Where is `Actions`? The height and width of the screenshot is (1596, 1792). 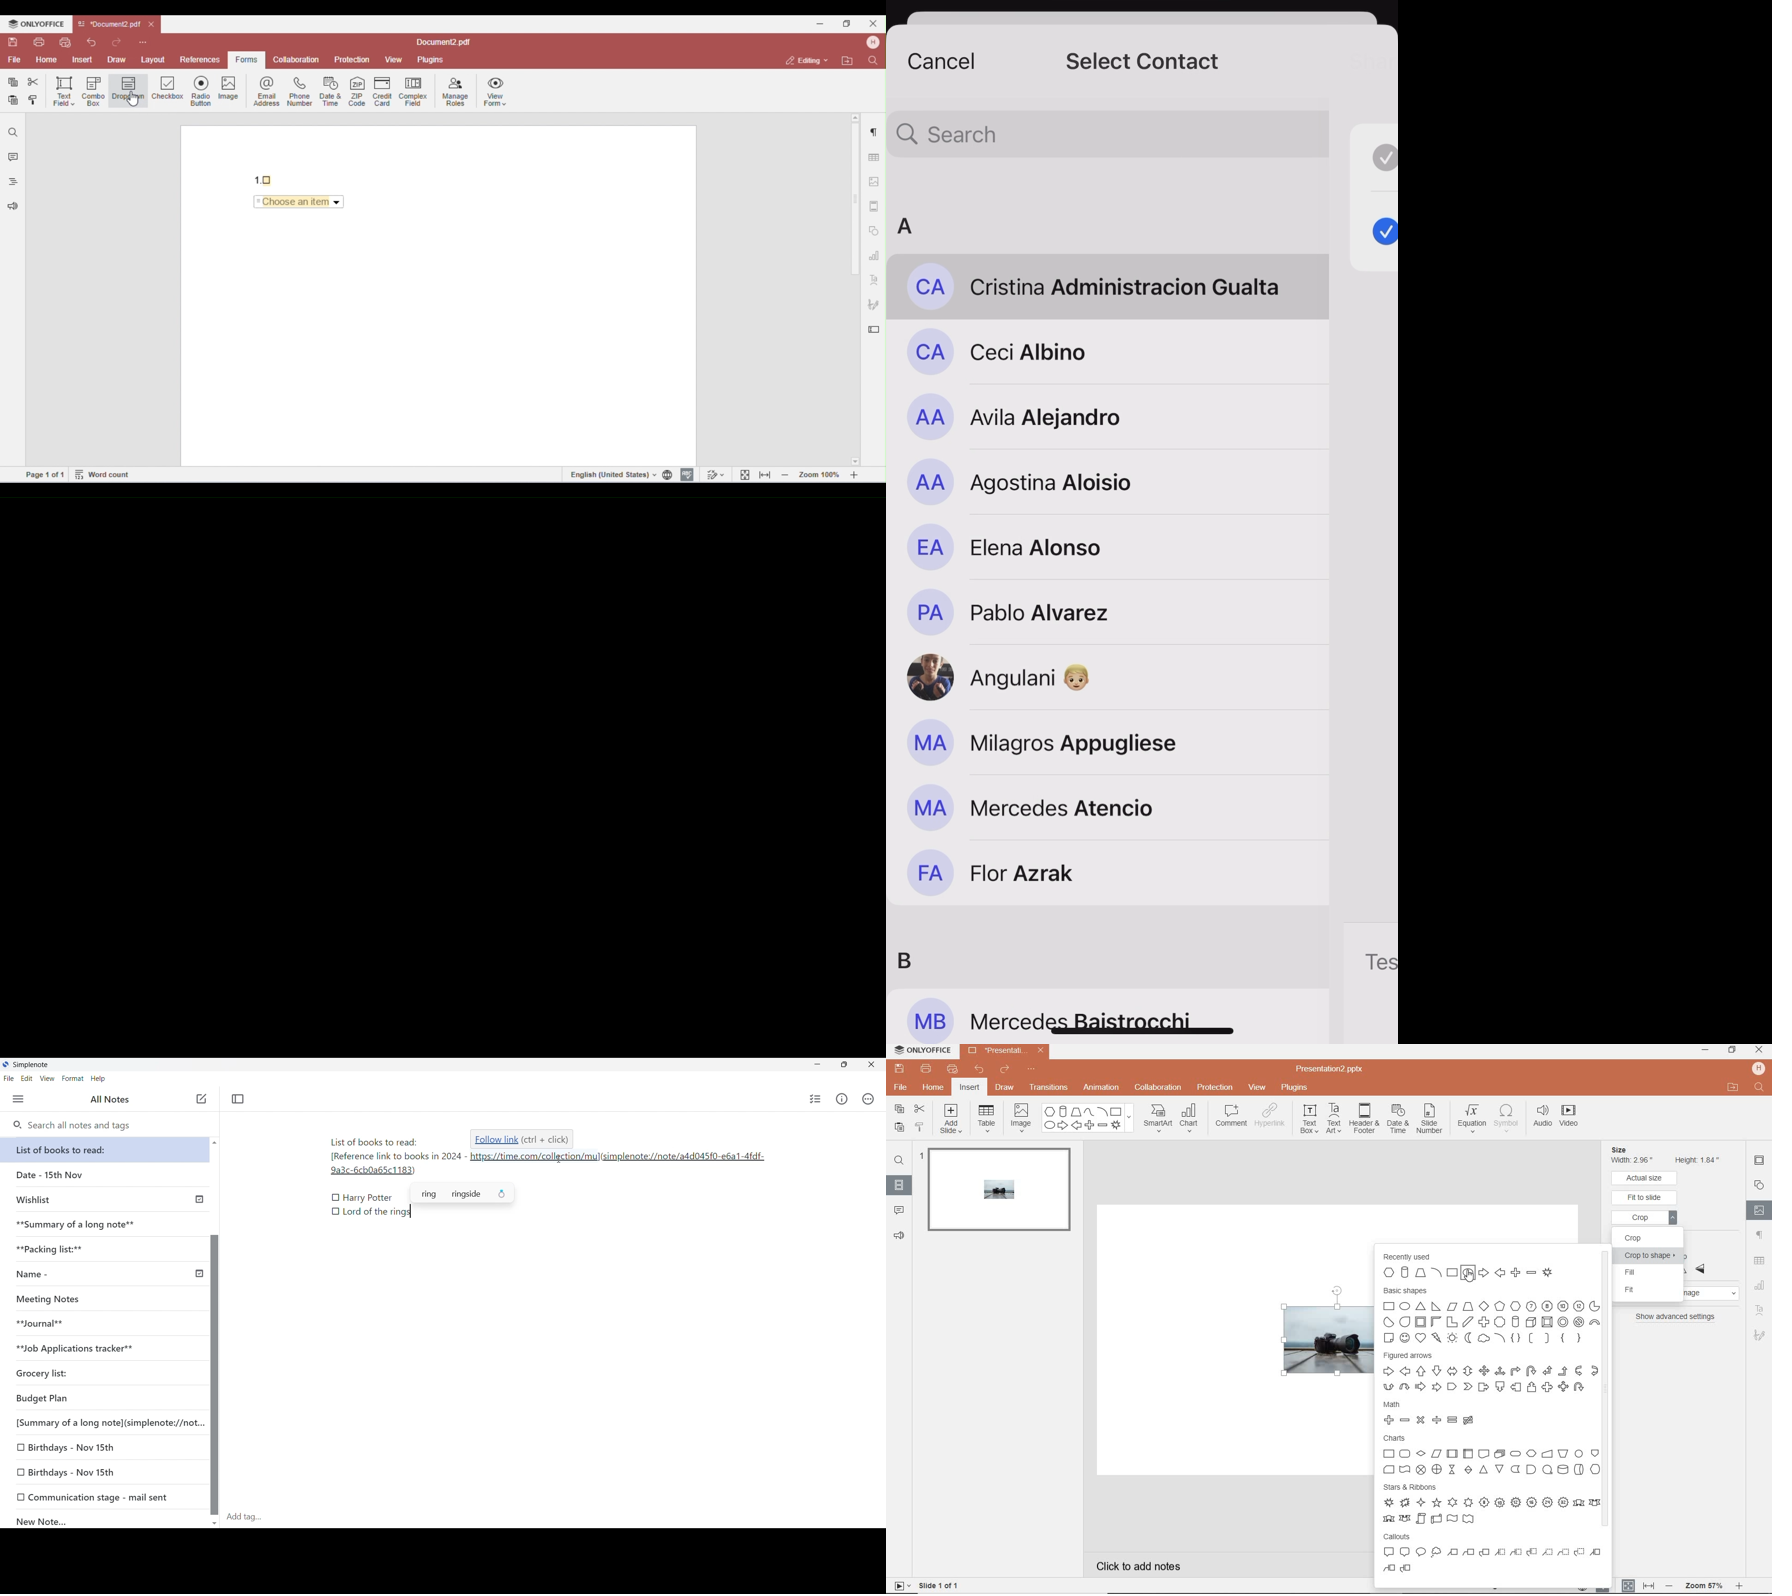
Actions is located at coordinates (868, 1099).